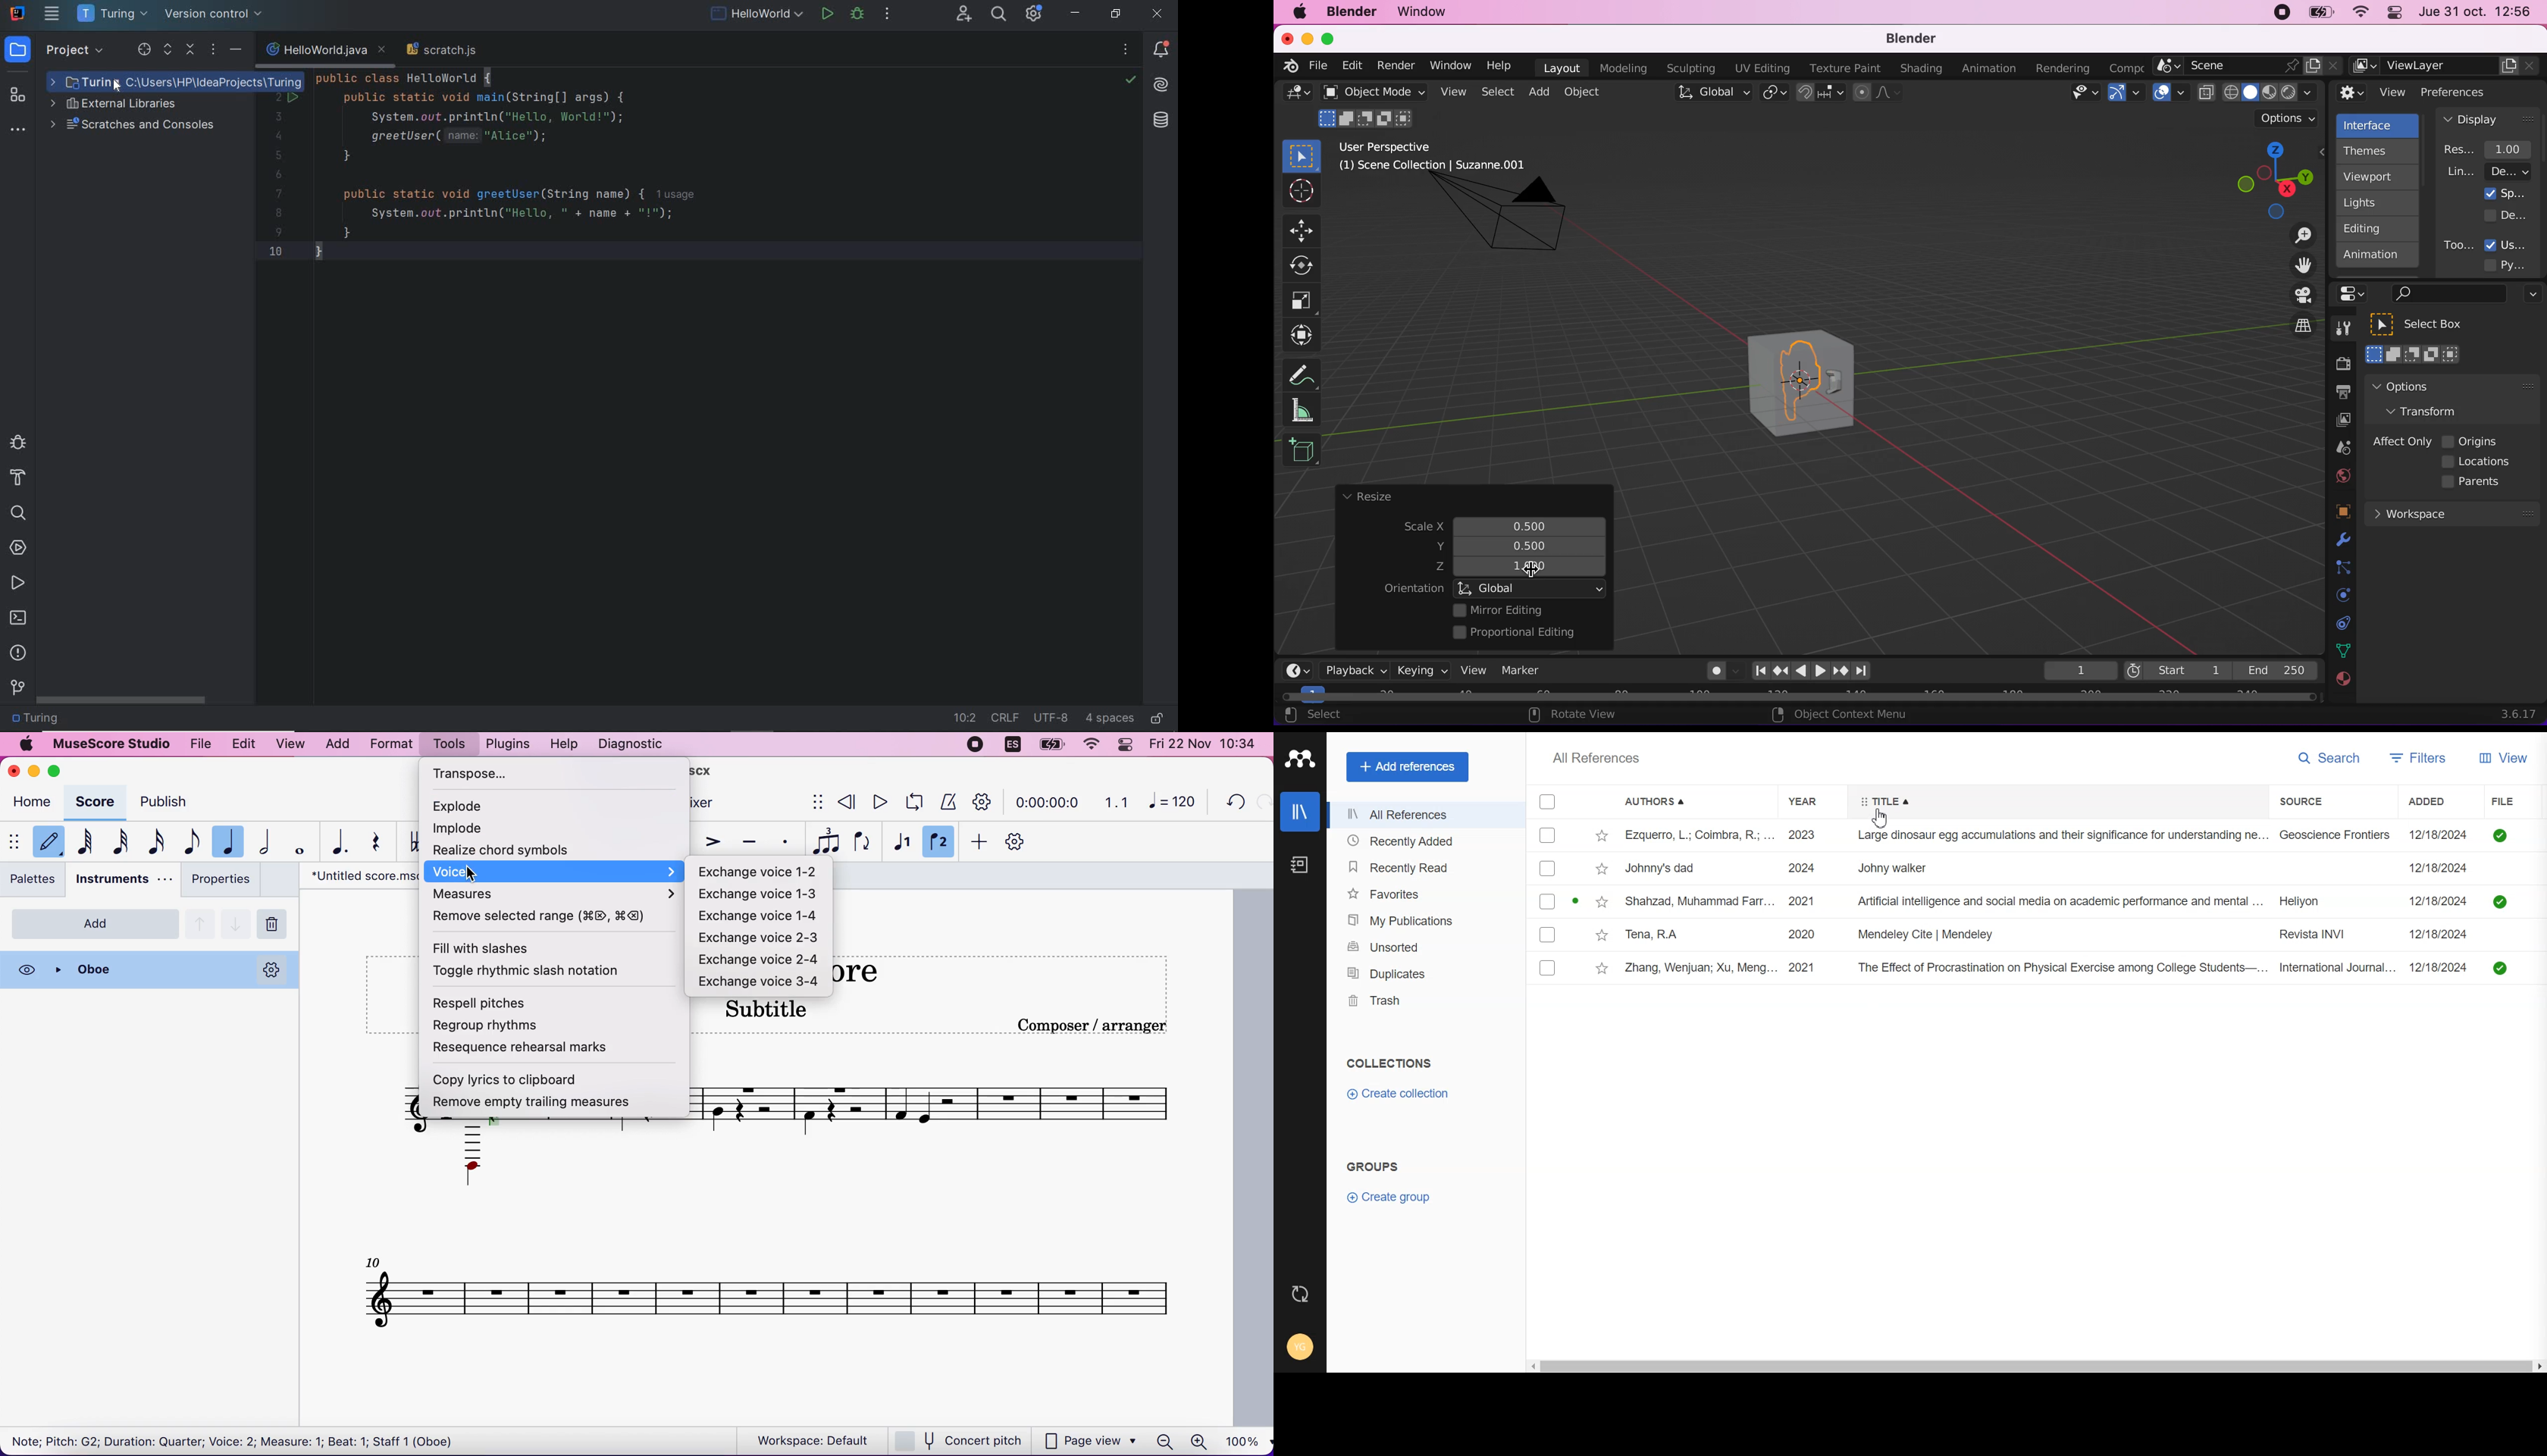 The image size is (2548, 1456). I want to click on move the view, so click(2296, 266).